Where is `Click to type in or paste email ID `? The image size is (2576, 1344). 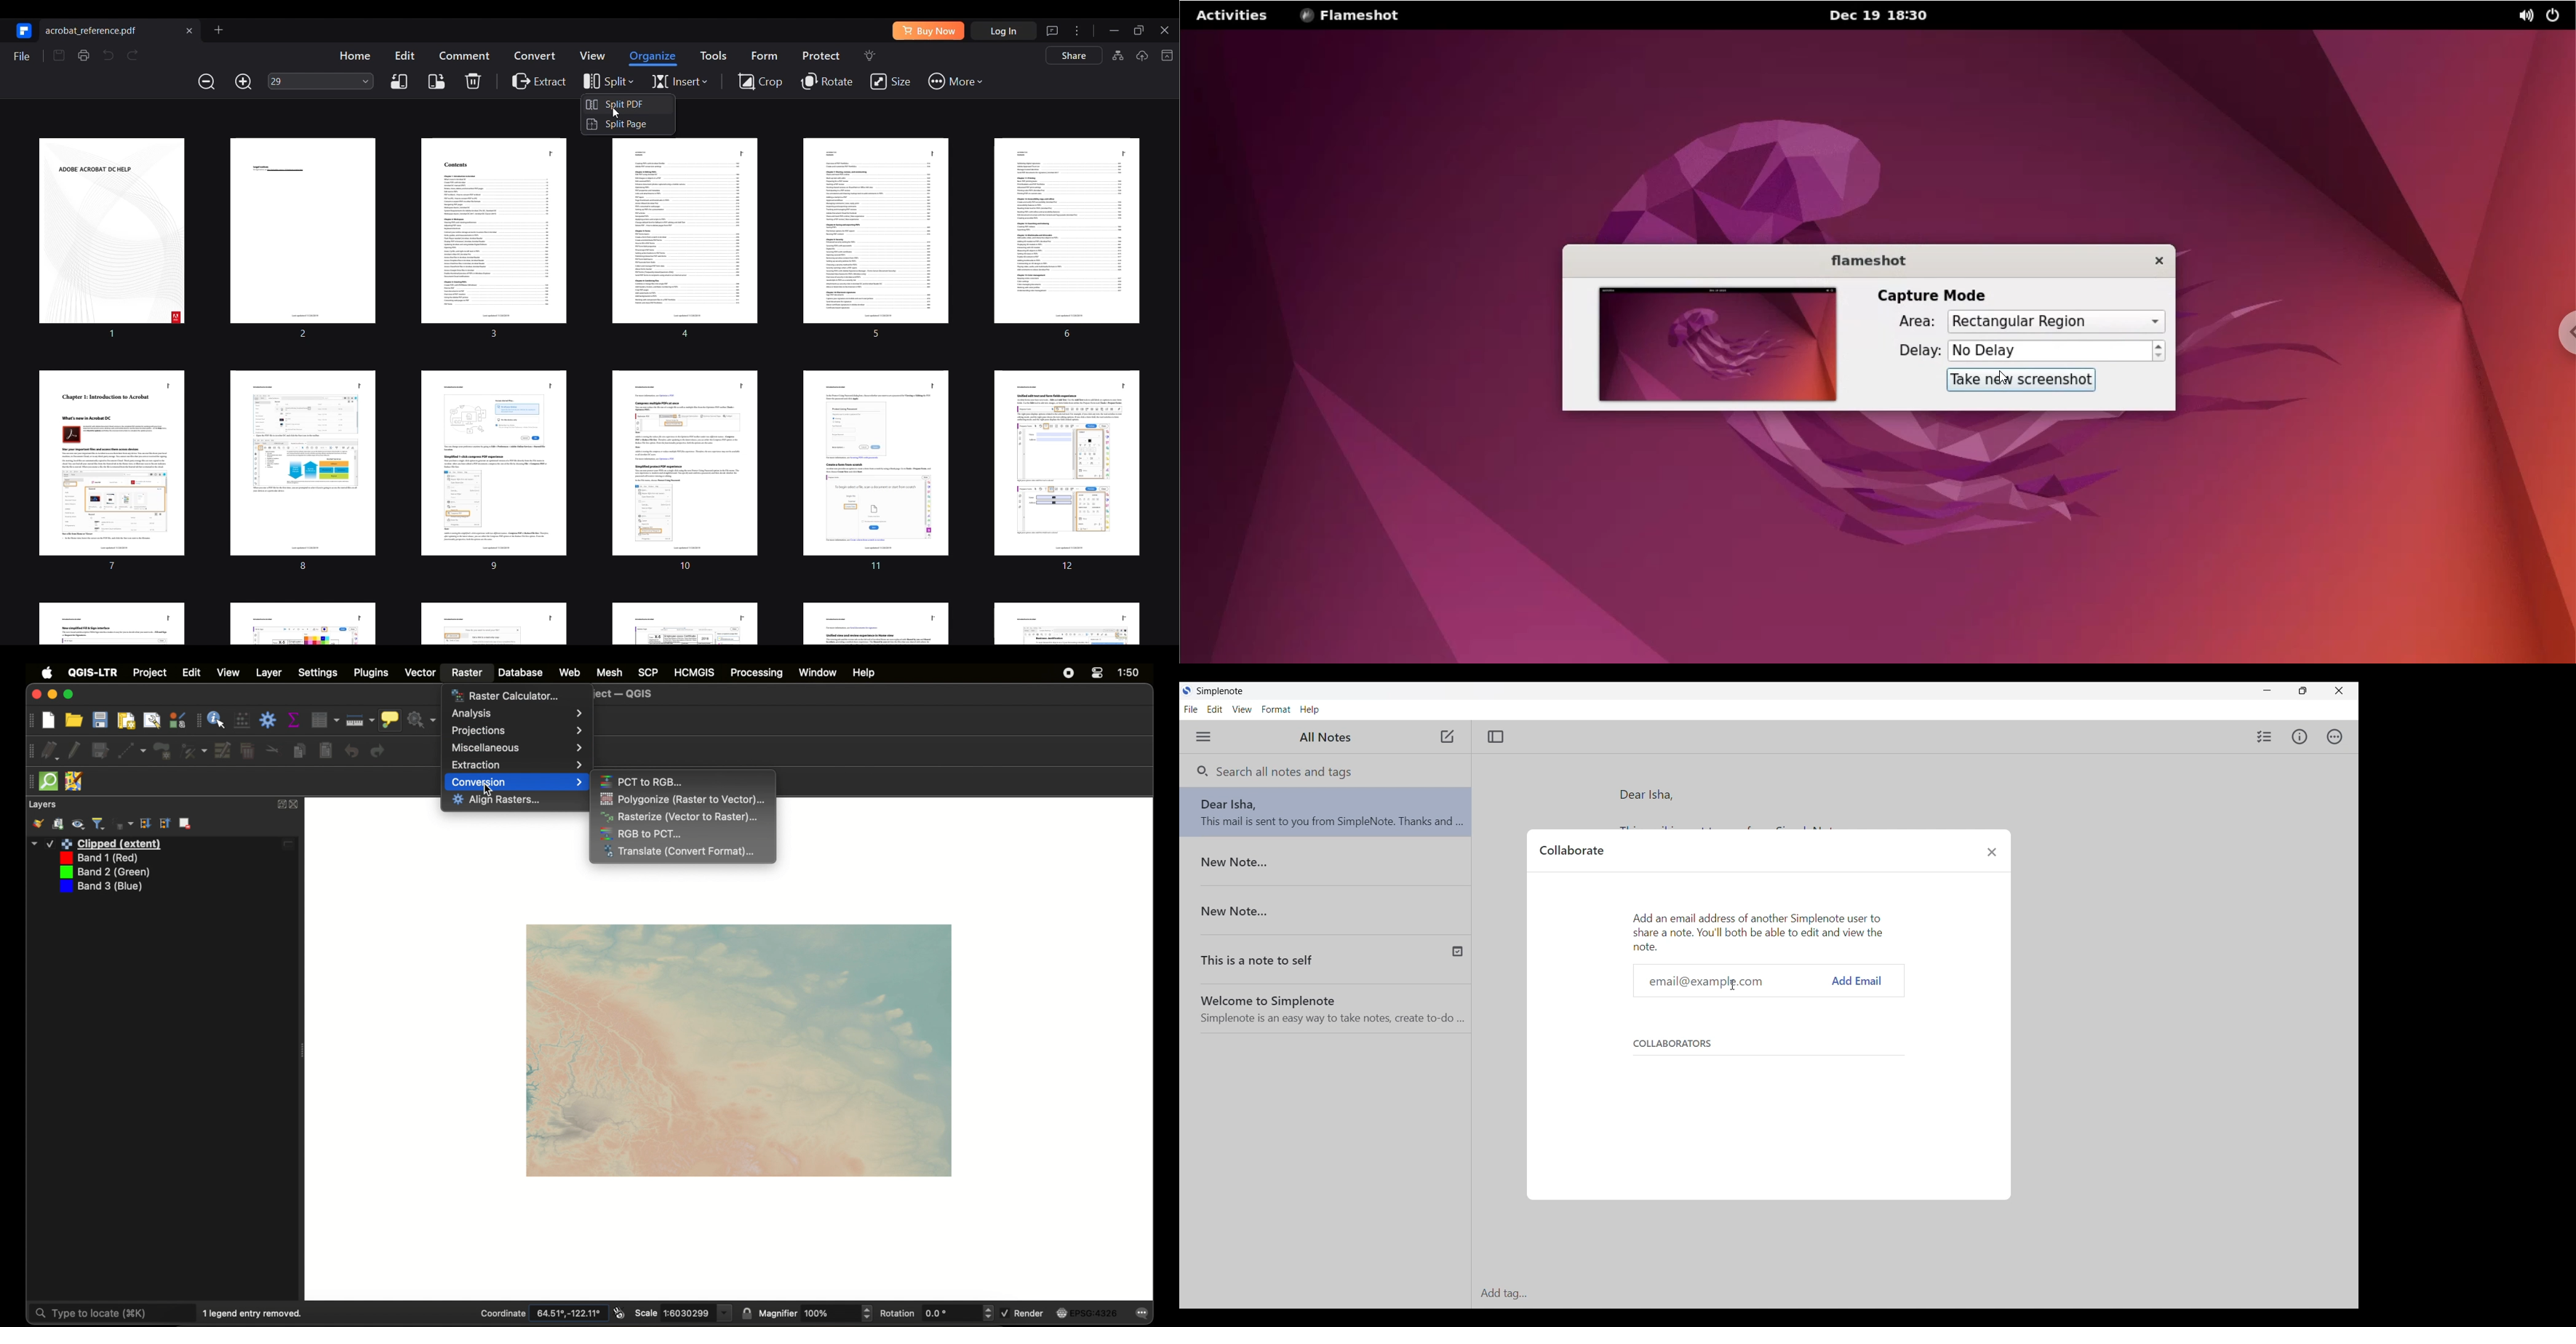
Click to type in or paste email ID  is located at coordinates (1731, 981).